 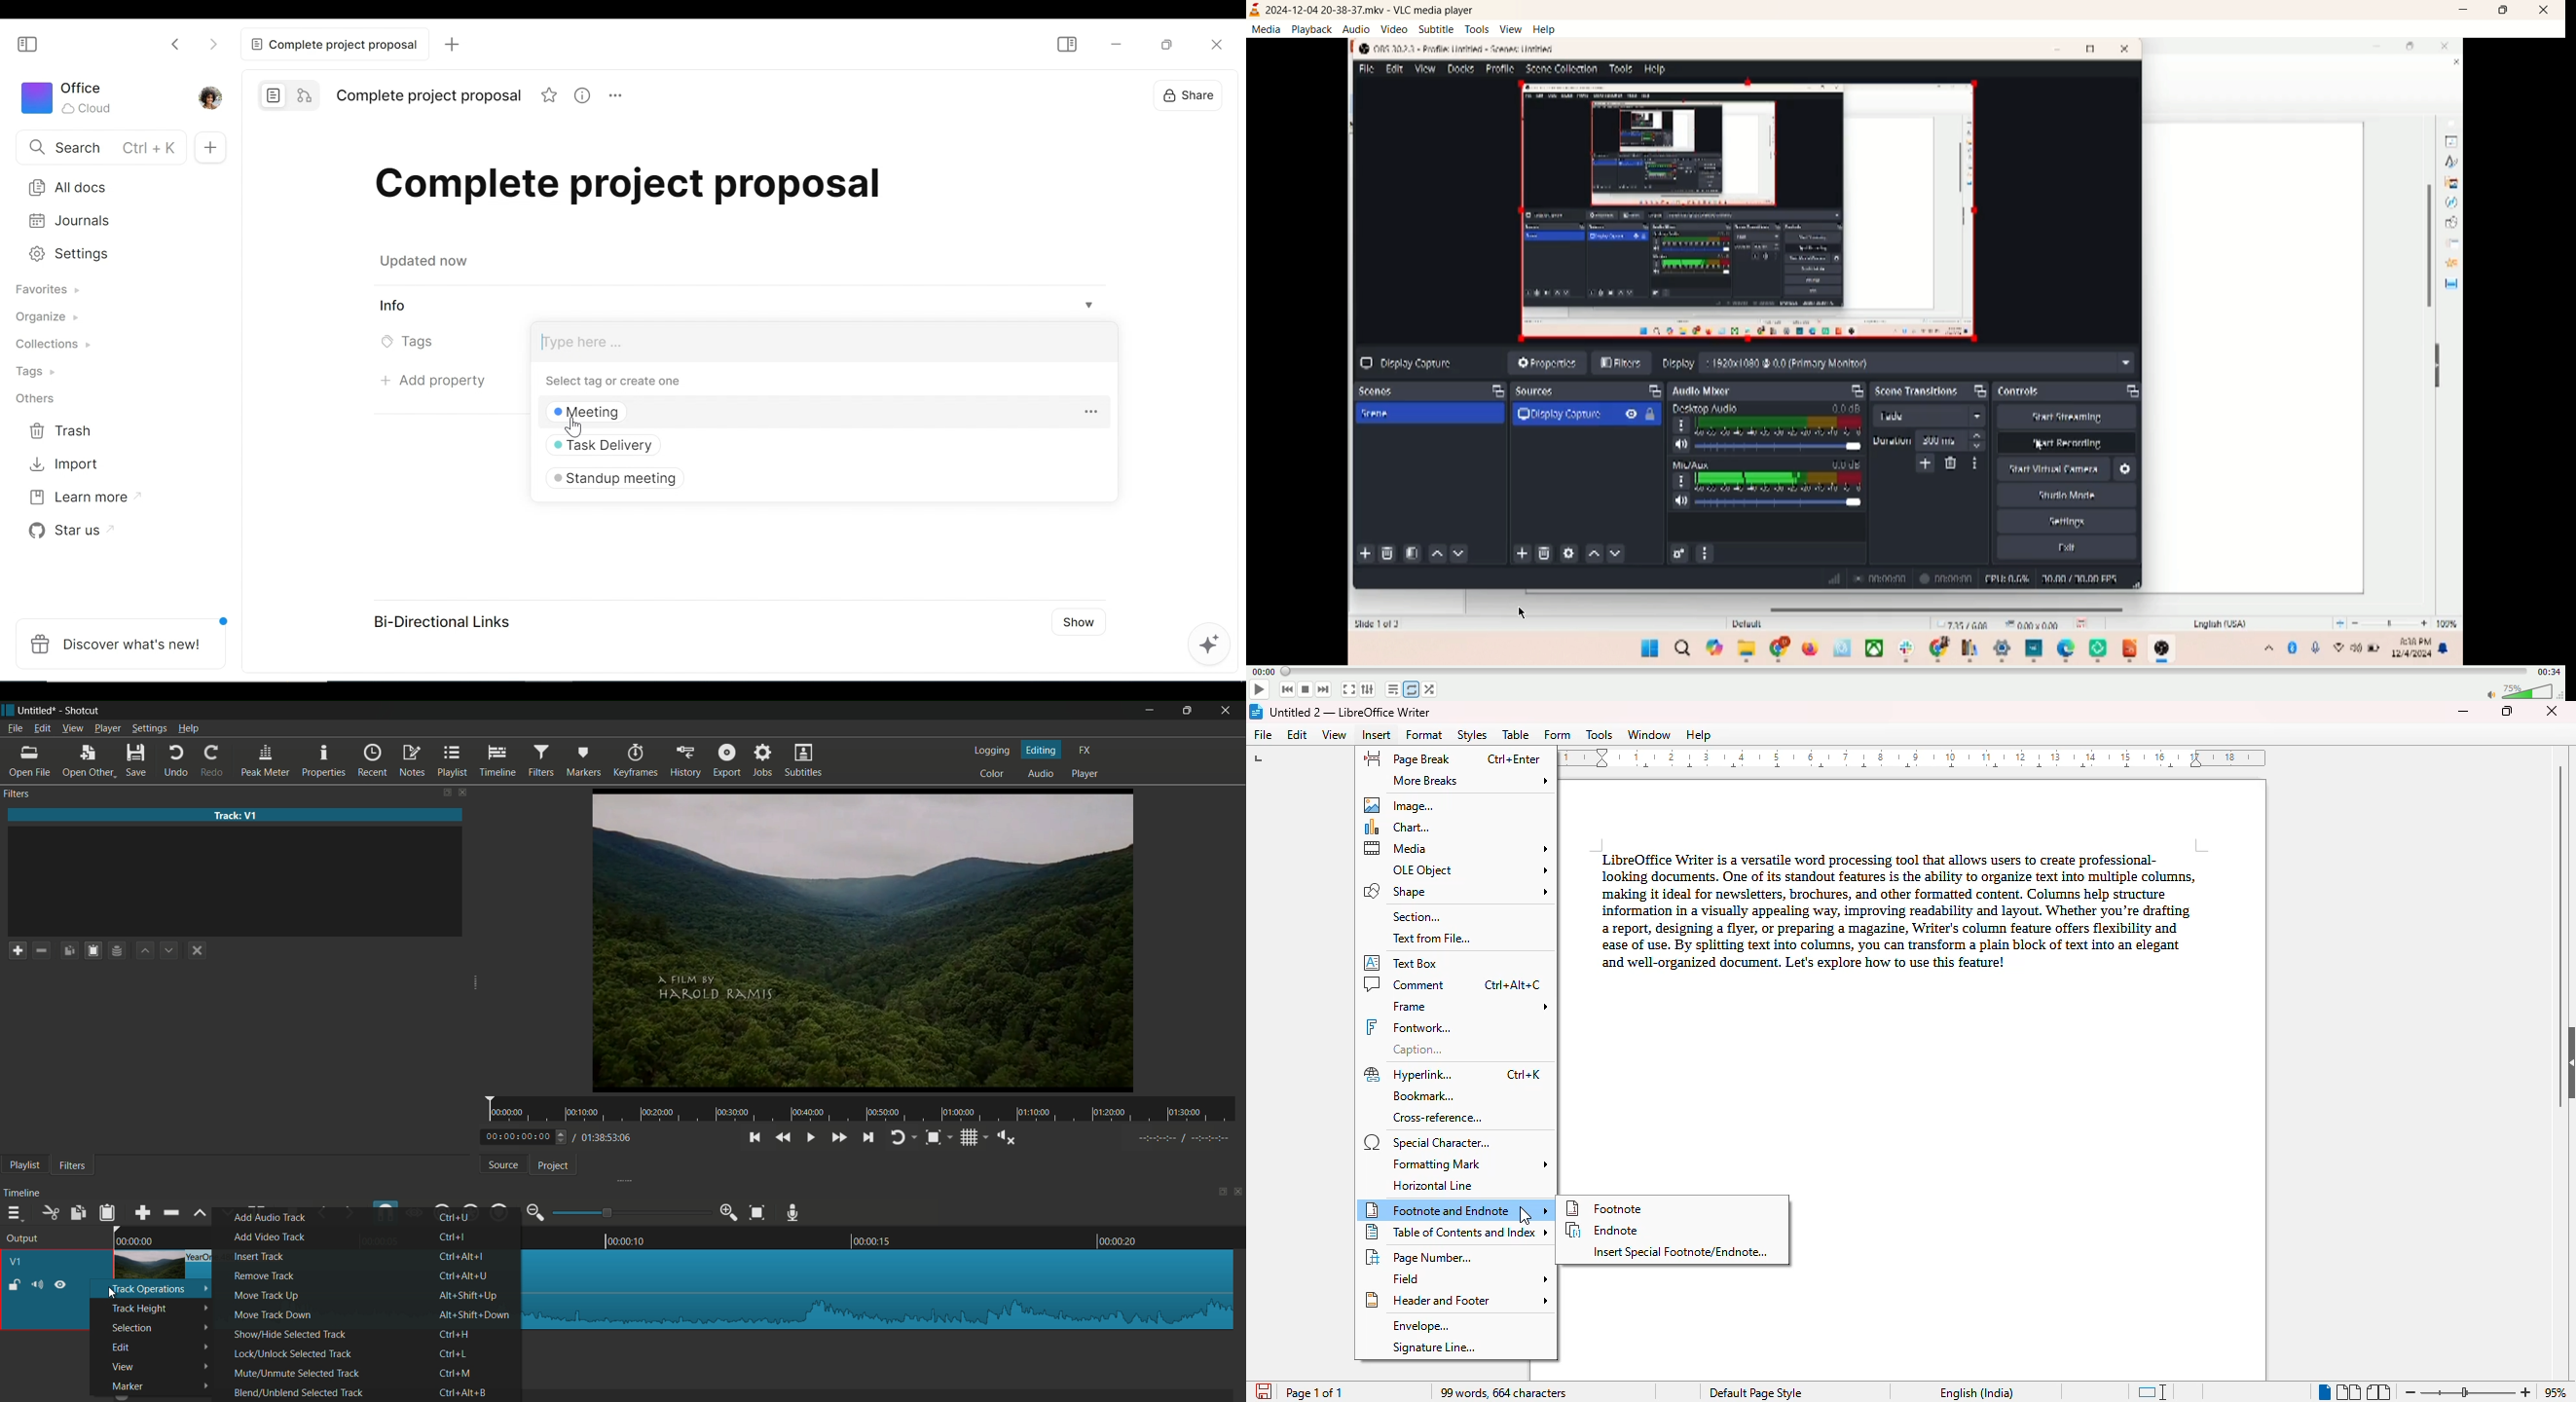 What do you see at coordinates (1397, 828) in the screenshot?
I see `chart` at bounding box center [1397, 828].